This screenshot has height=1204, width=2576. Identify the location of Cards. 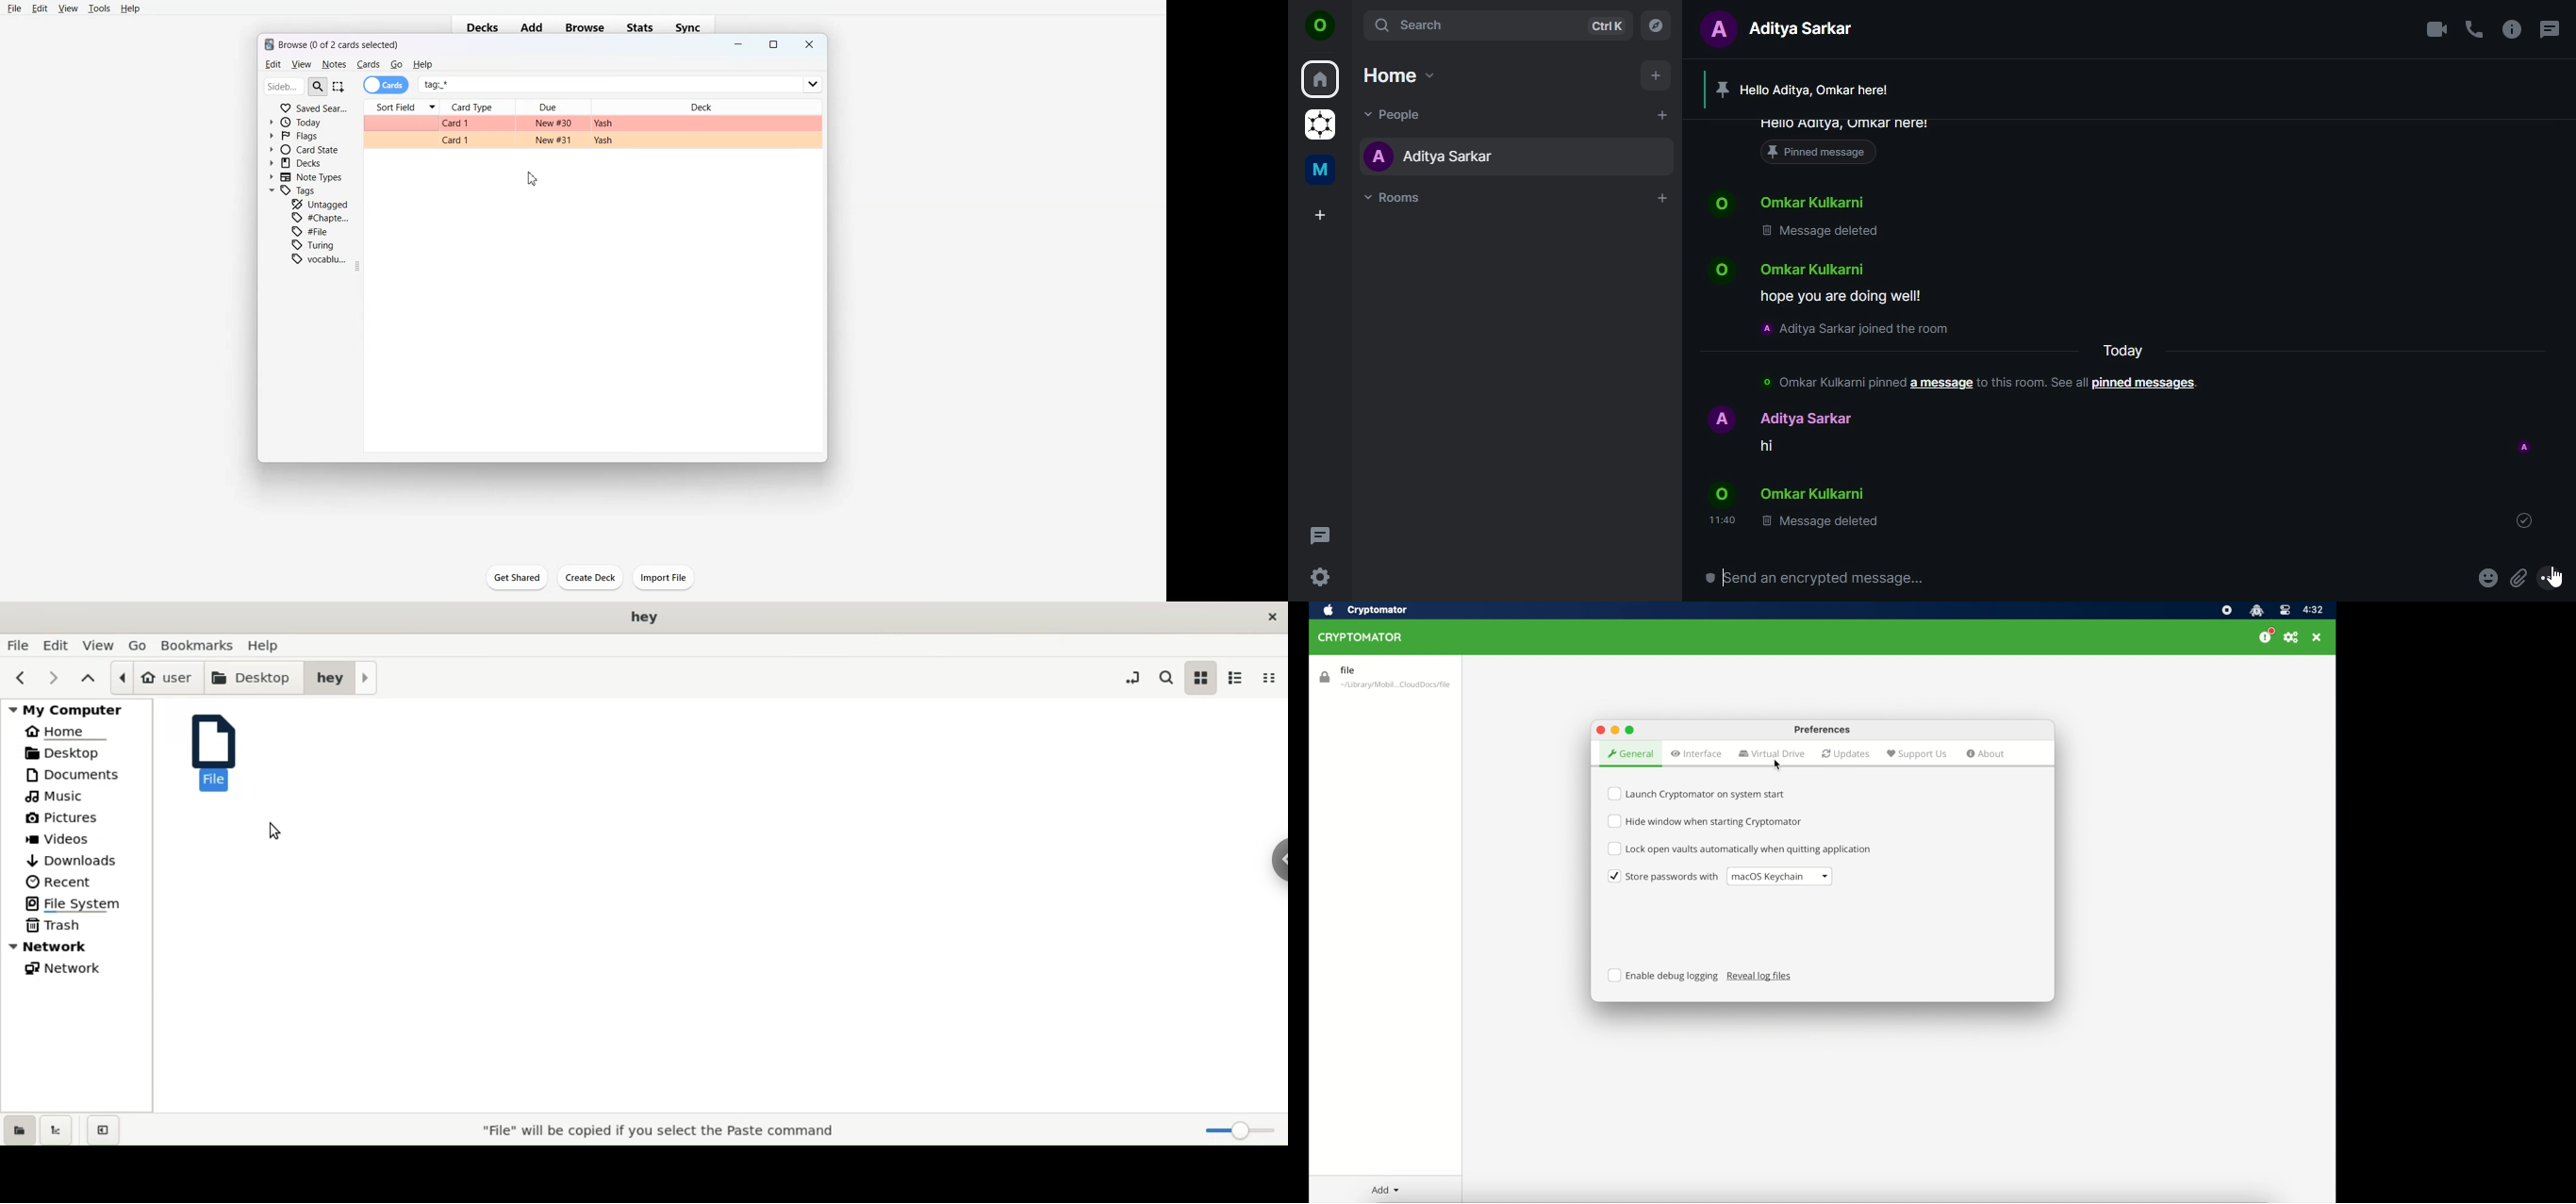
(368, 64).